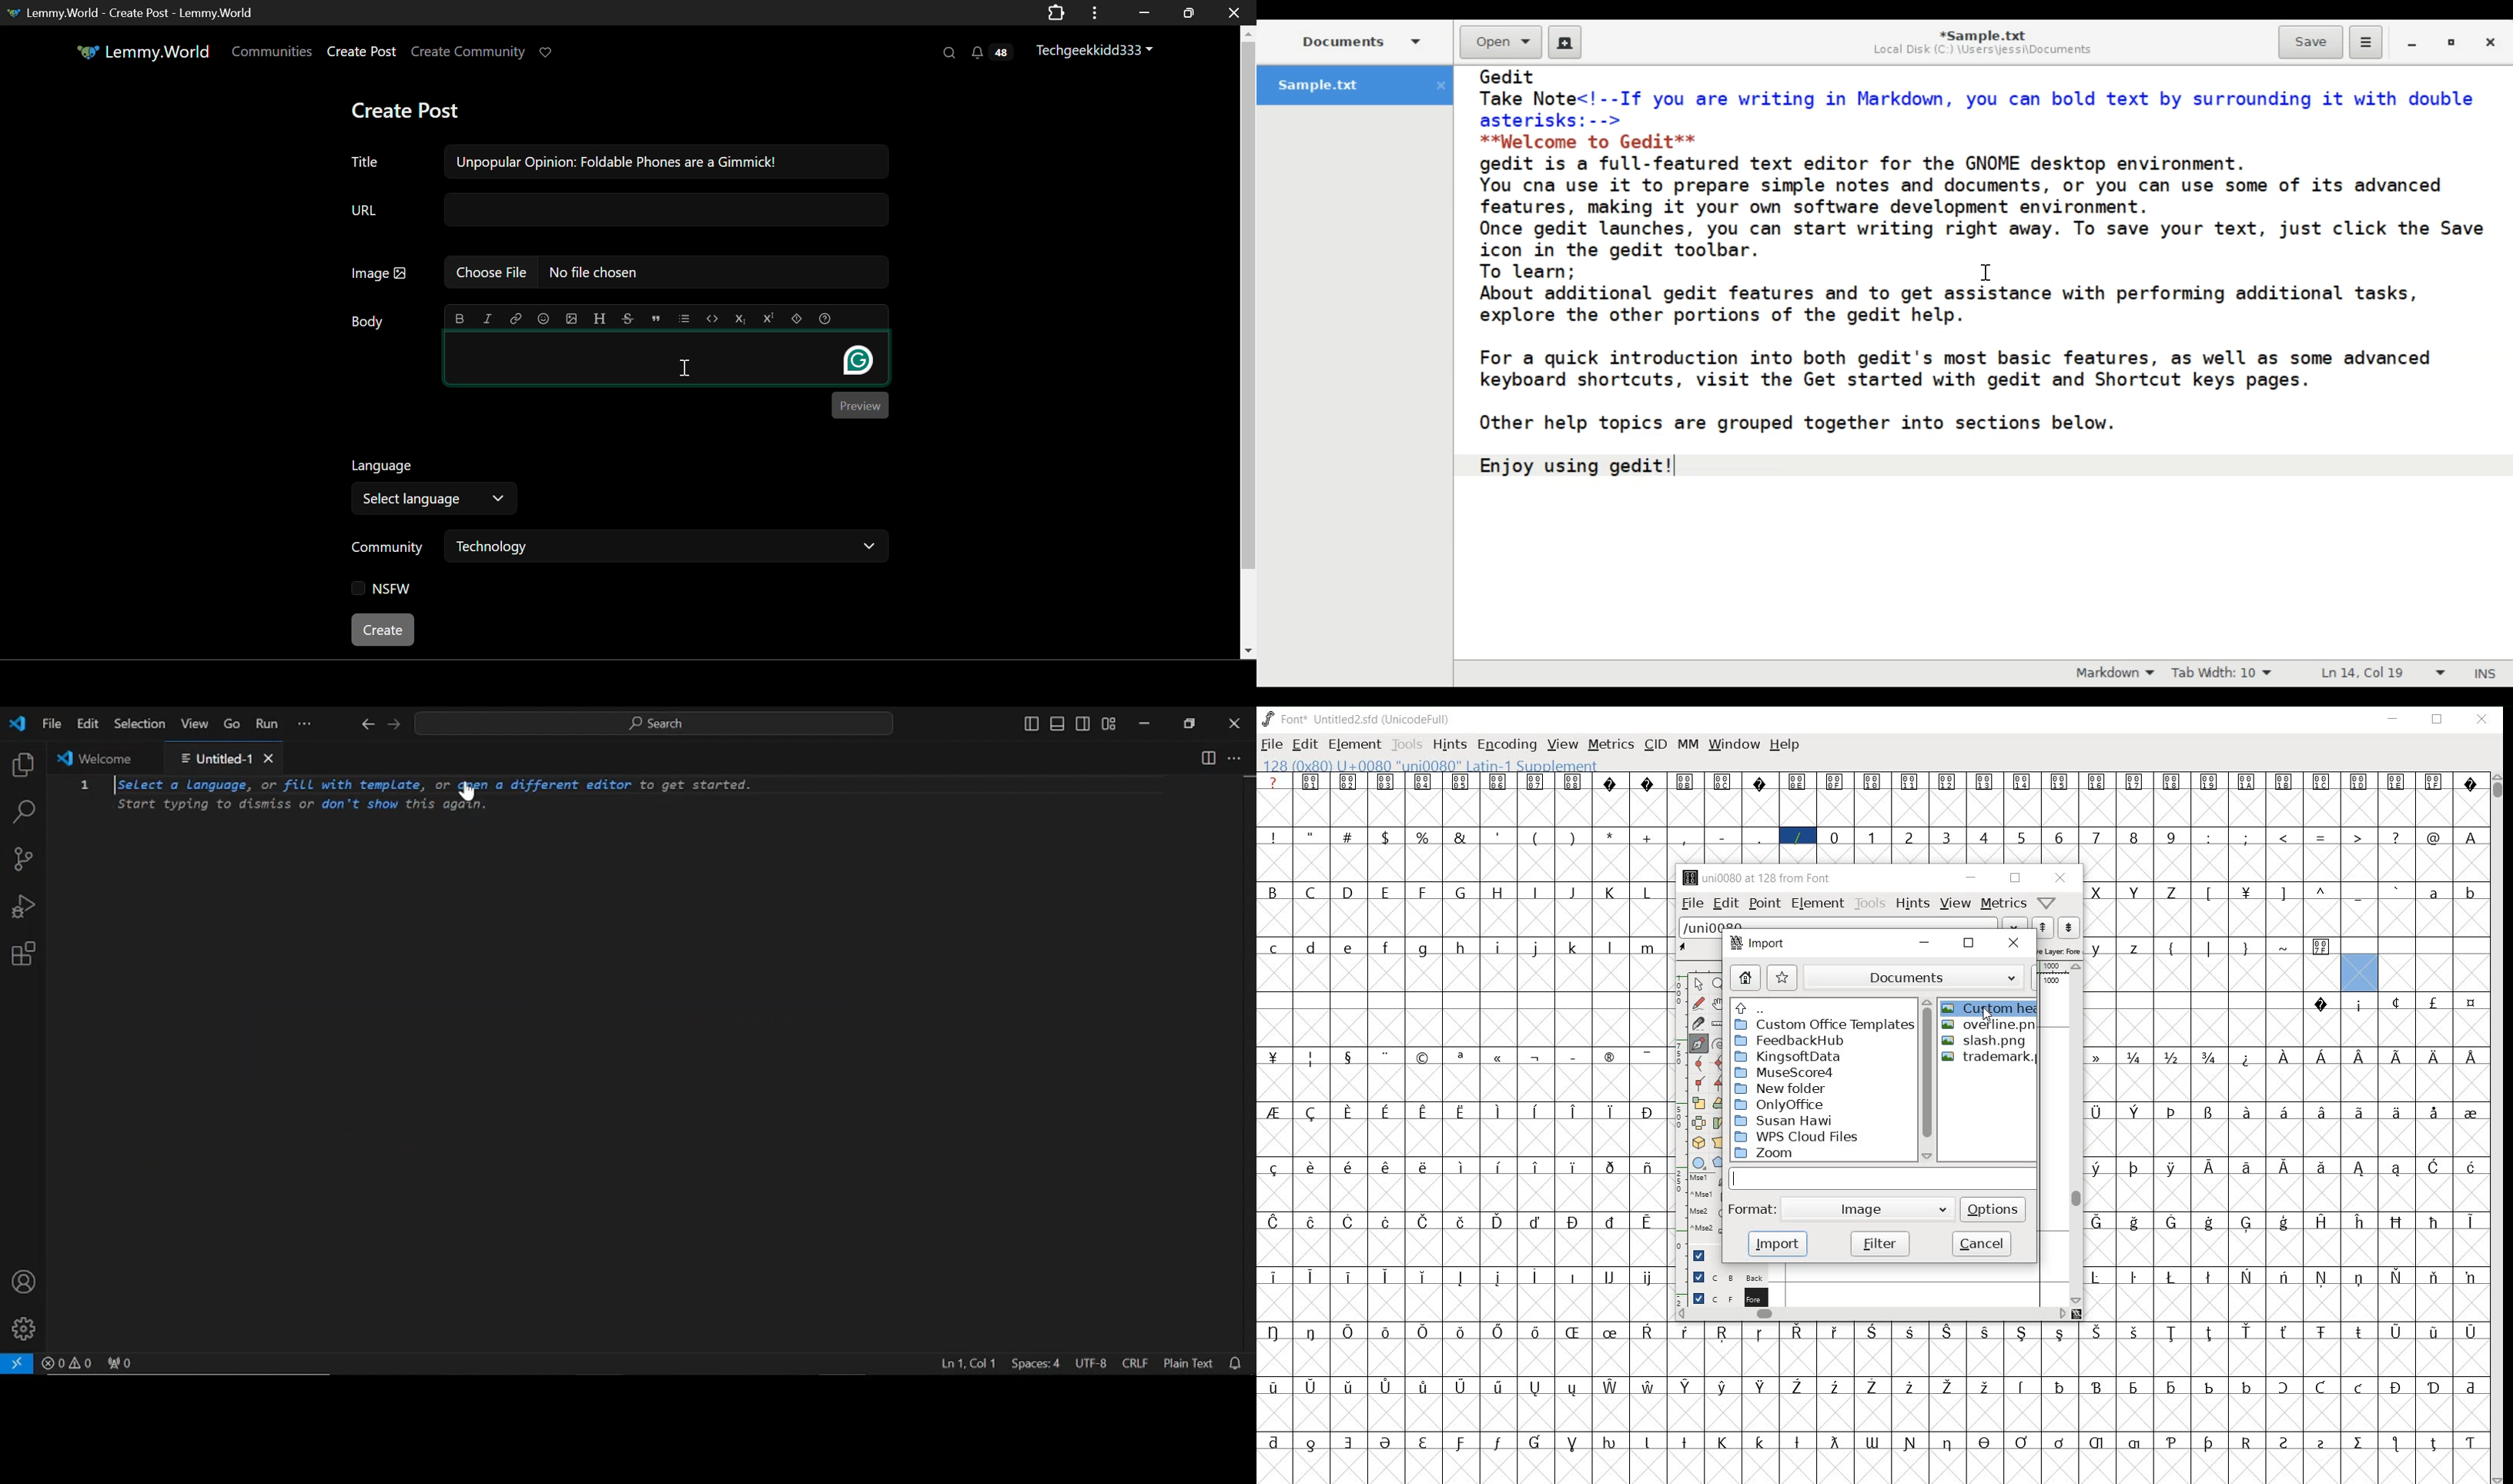  What do you see at coordinates (1760, 1442) in the screenshot?
I see `glyph` at bounding box center [1760, 1442].